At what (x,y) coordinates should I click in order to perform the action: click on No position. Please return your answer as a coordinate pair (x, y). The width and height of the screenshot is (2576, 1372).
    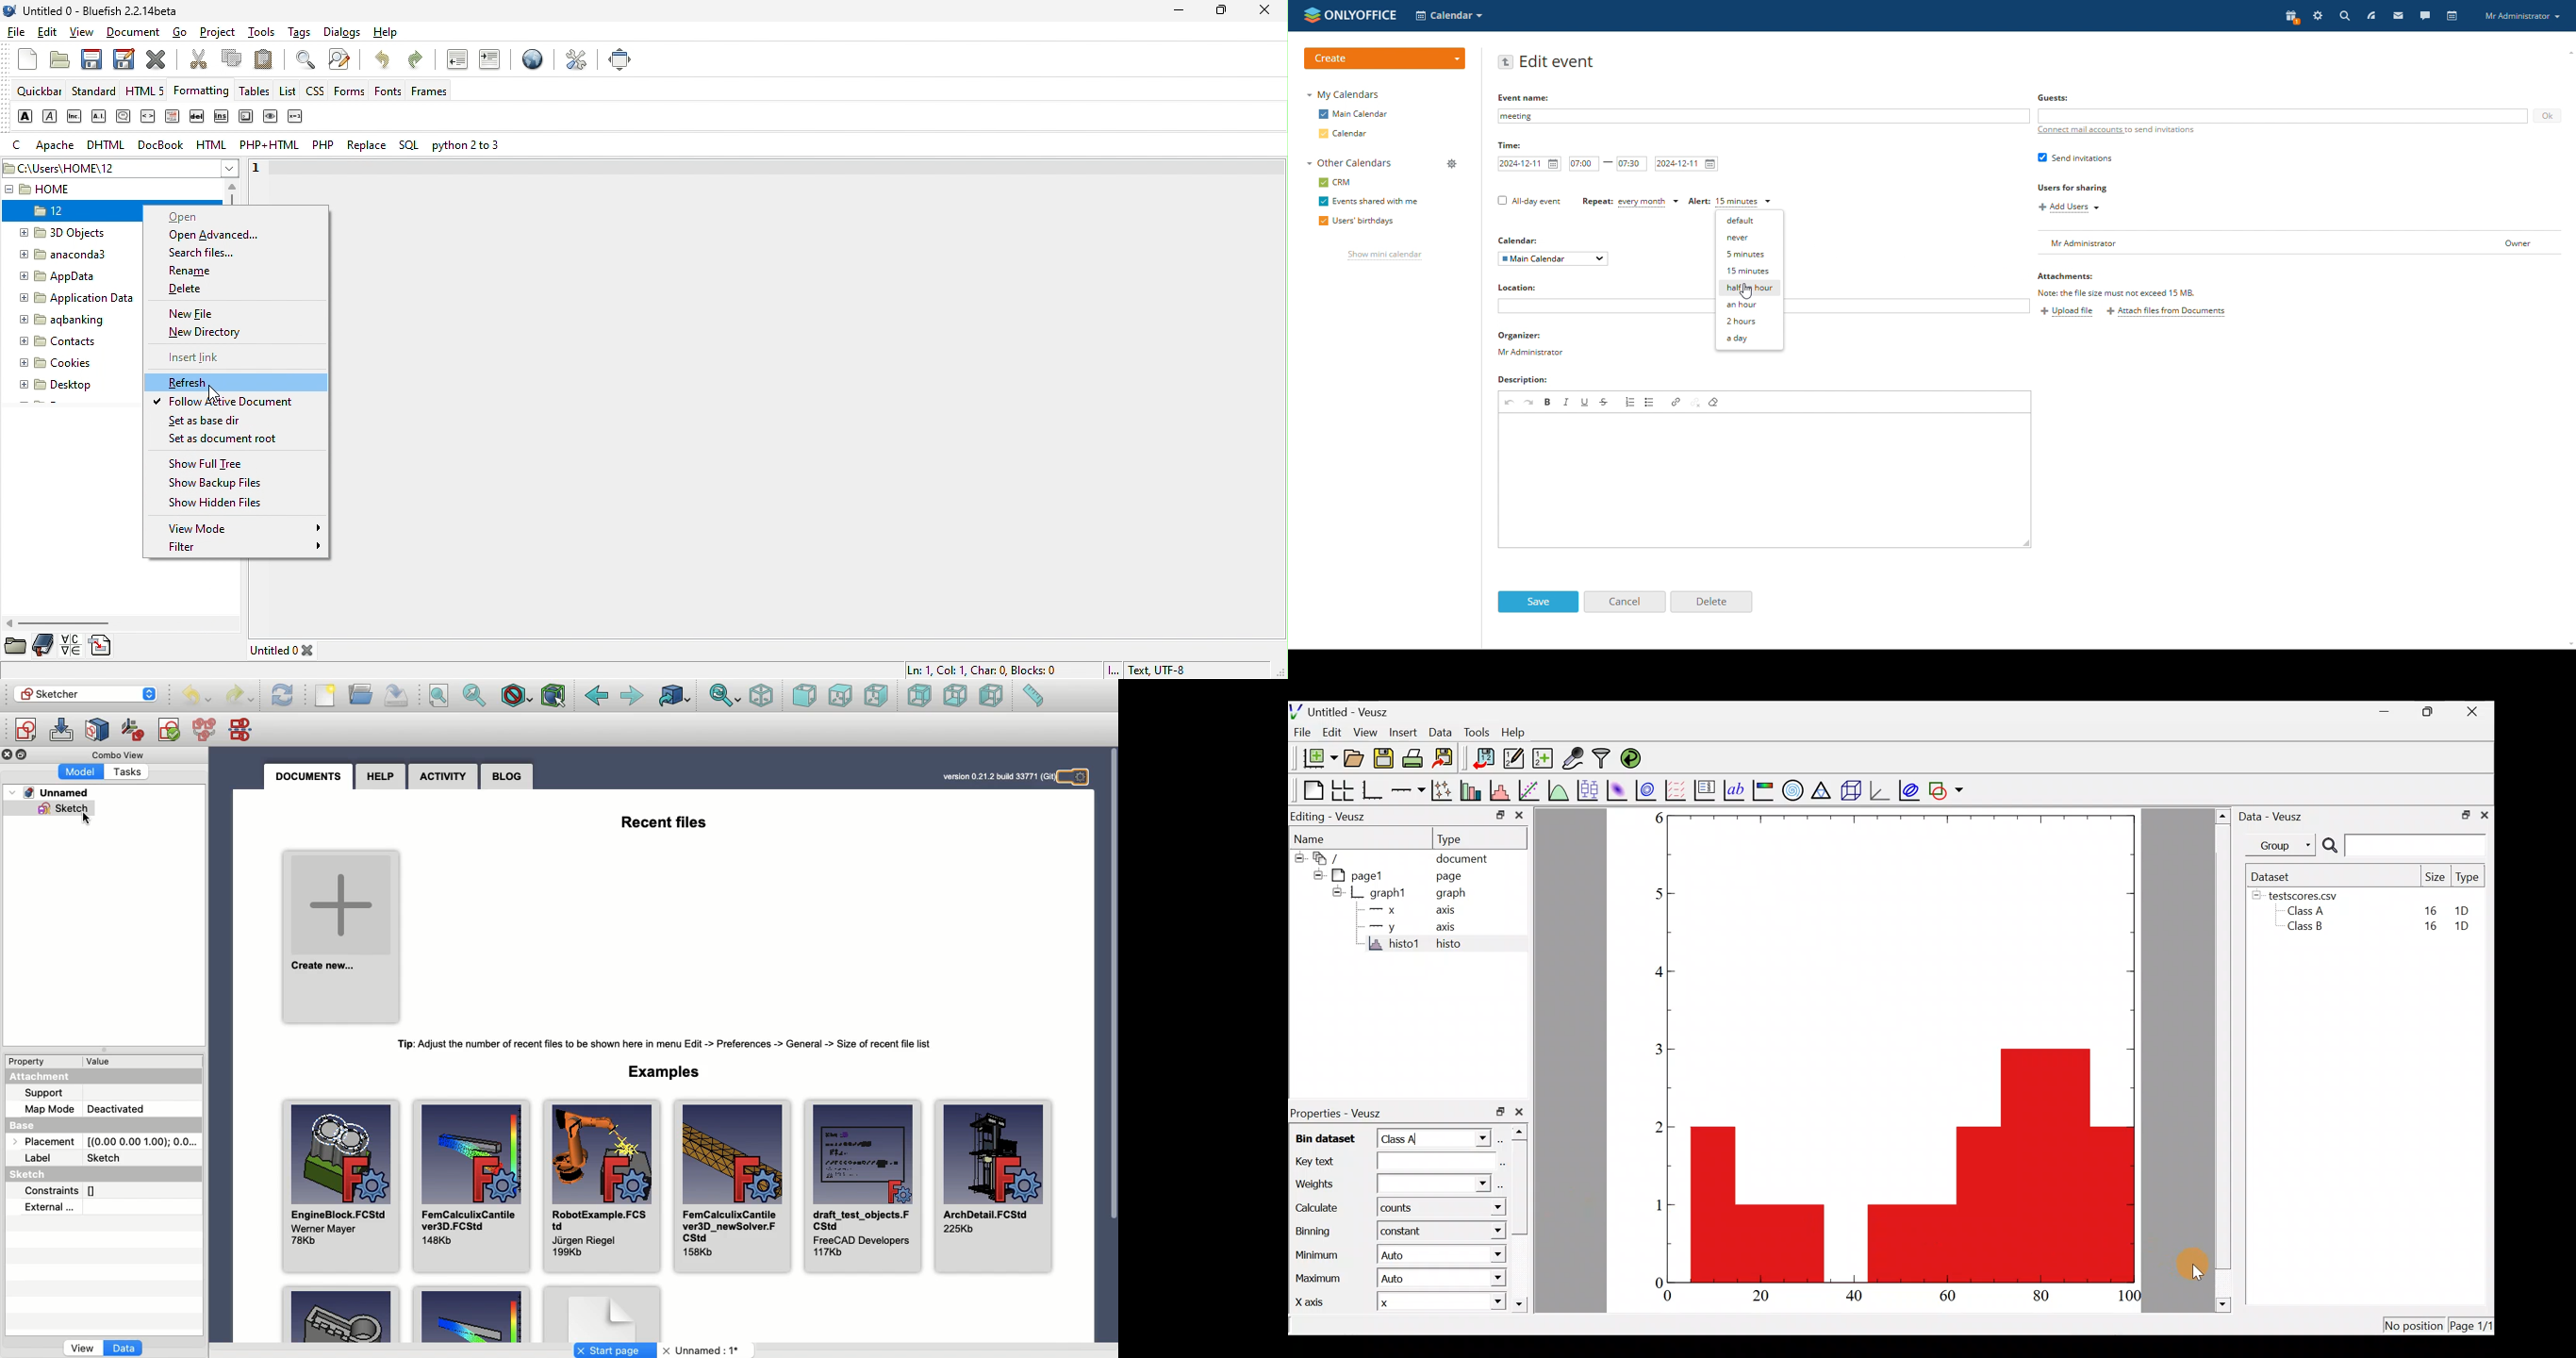
    Looking at the image, I should click on (2413, 1323).